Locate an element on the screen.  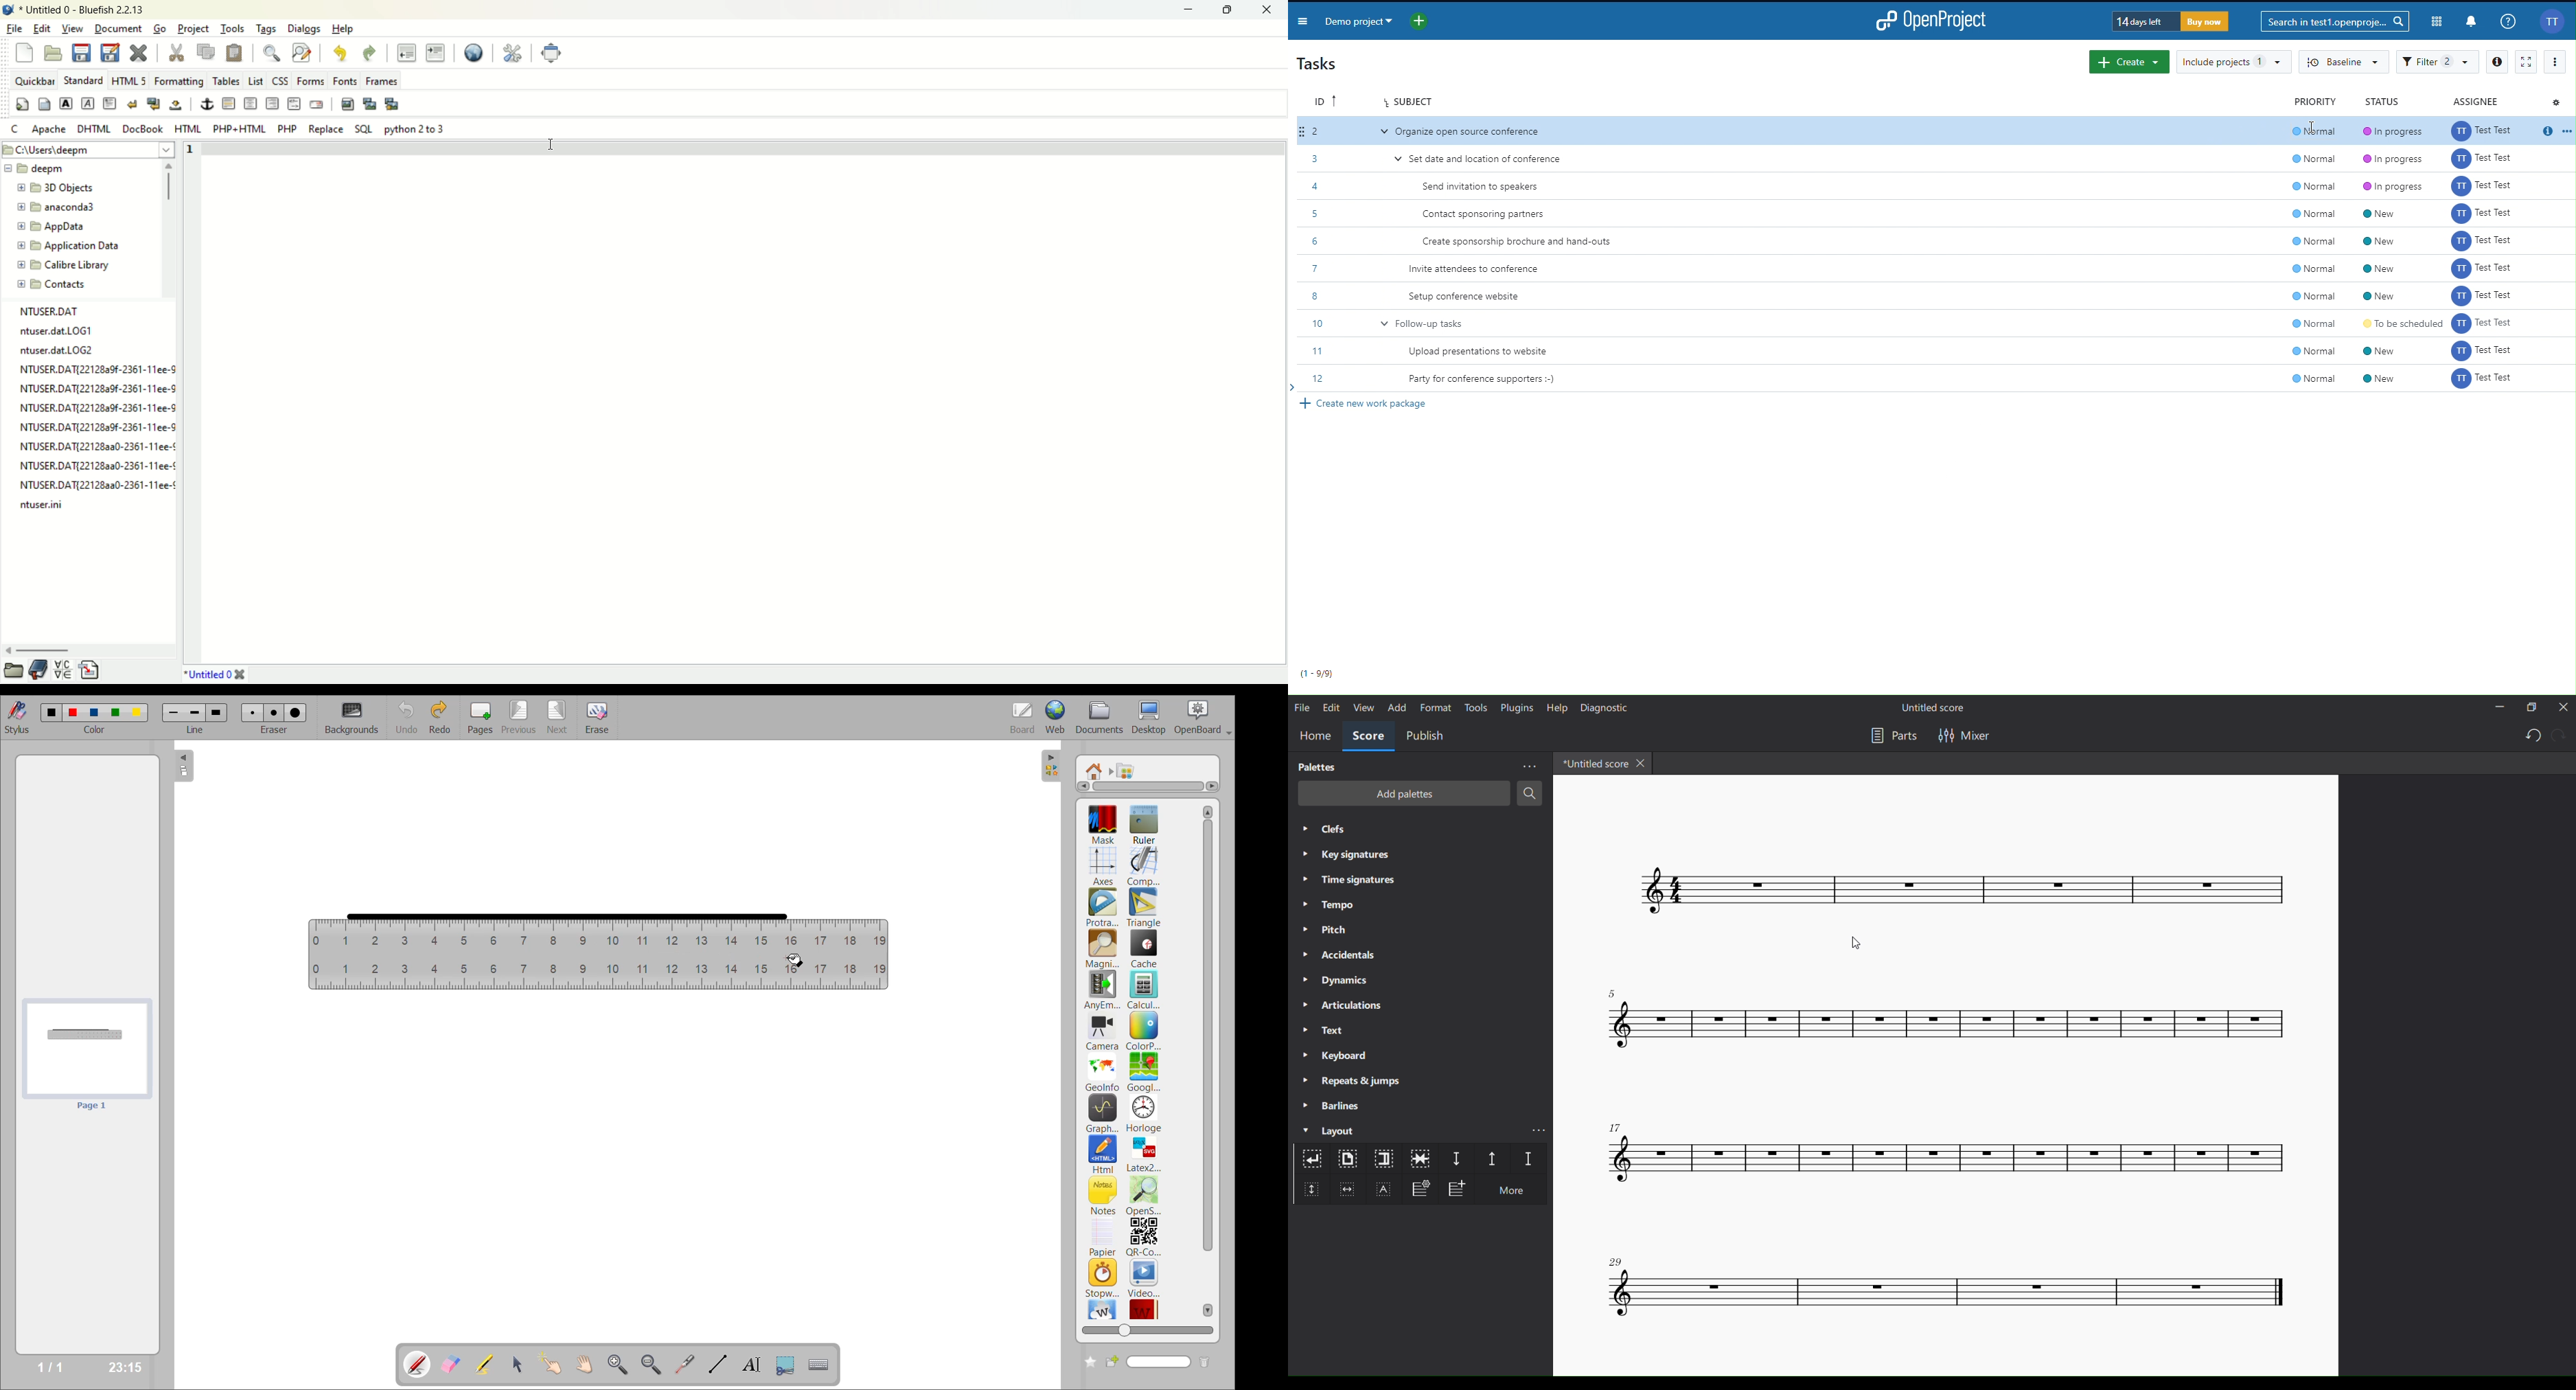
DHTML is located at coordinates (93, 129).